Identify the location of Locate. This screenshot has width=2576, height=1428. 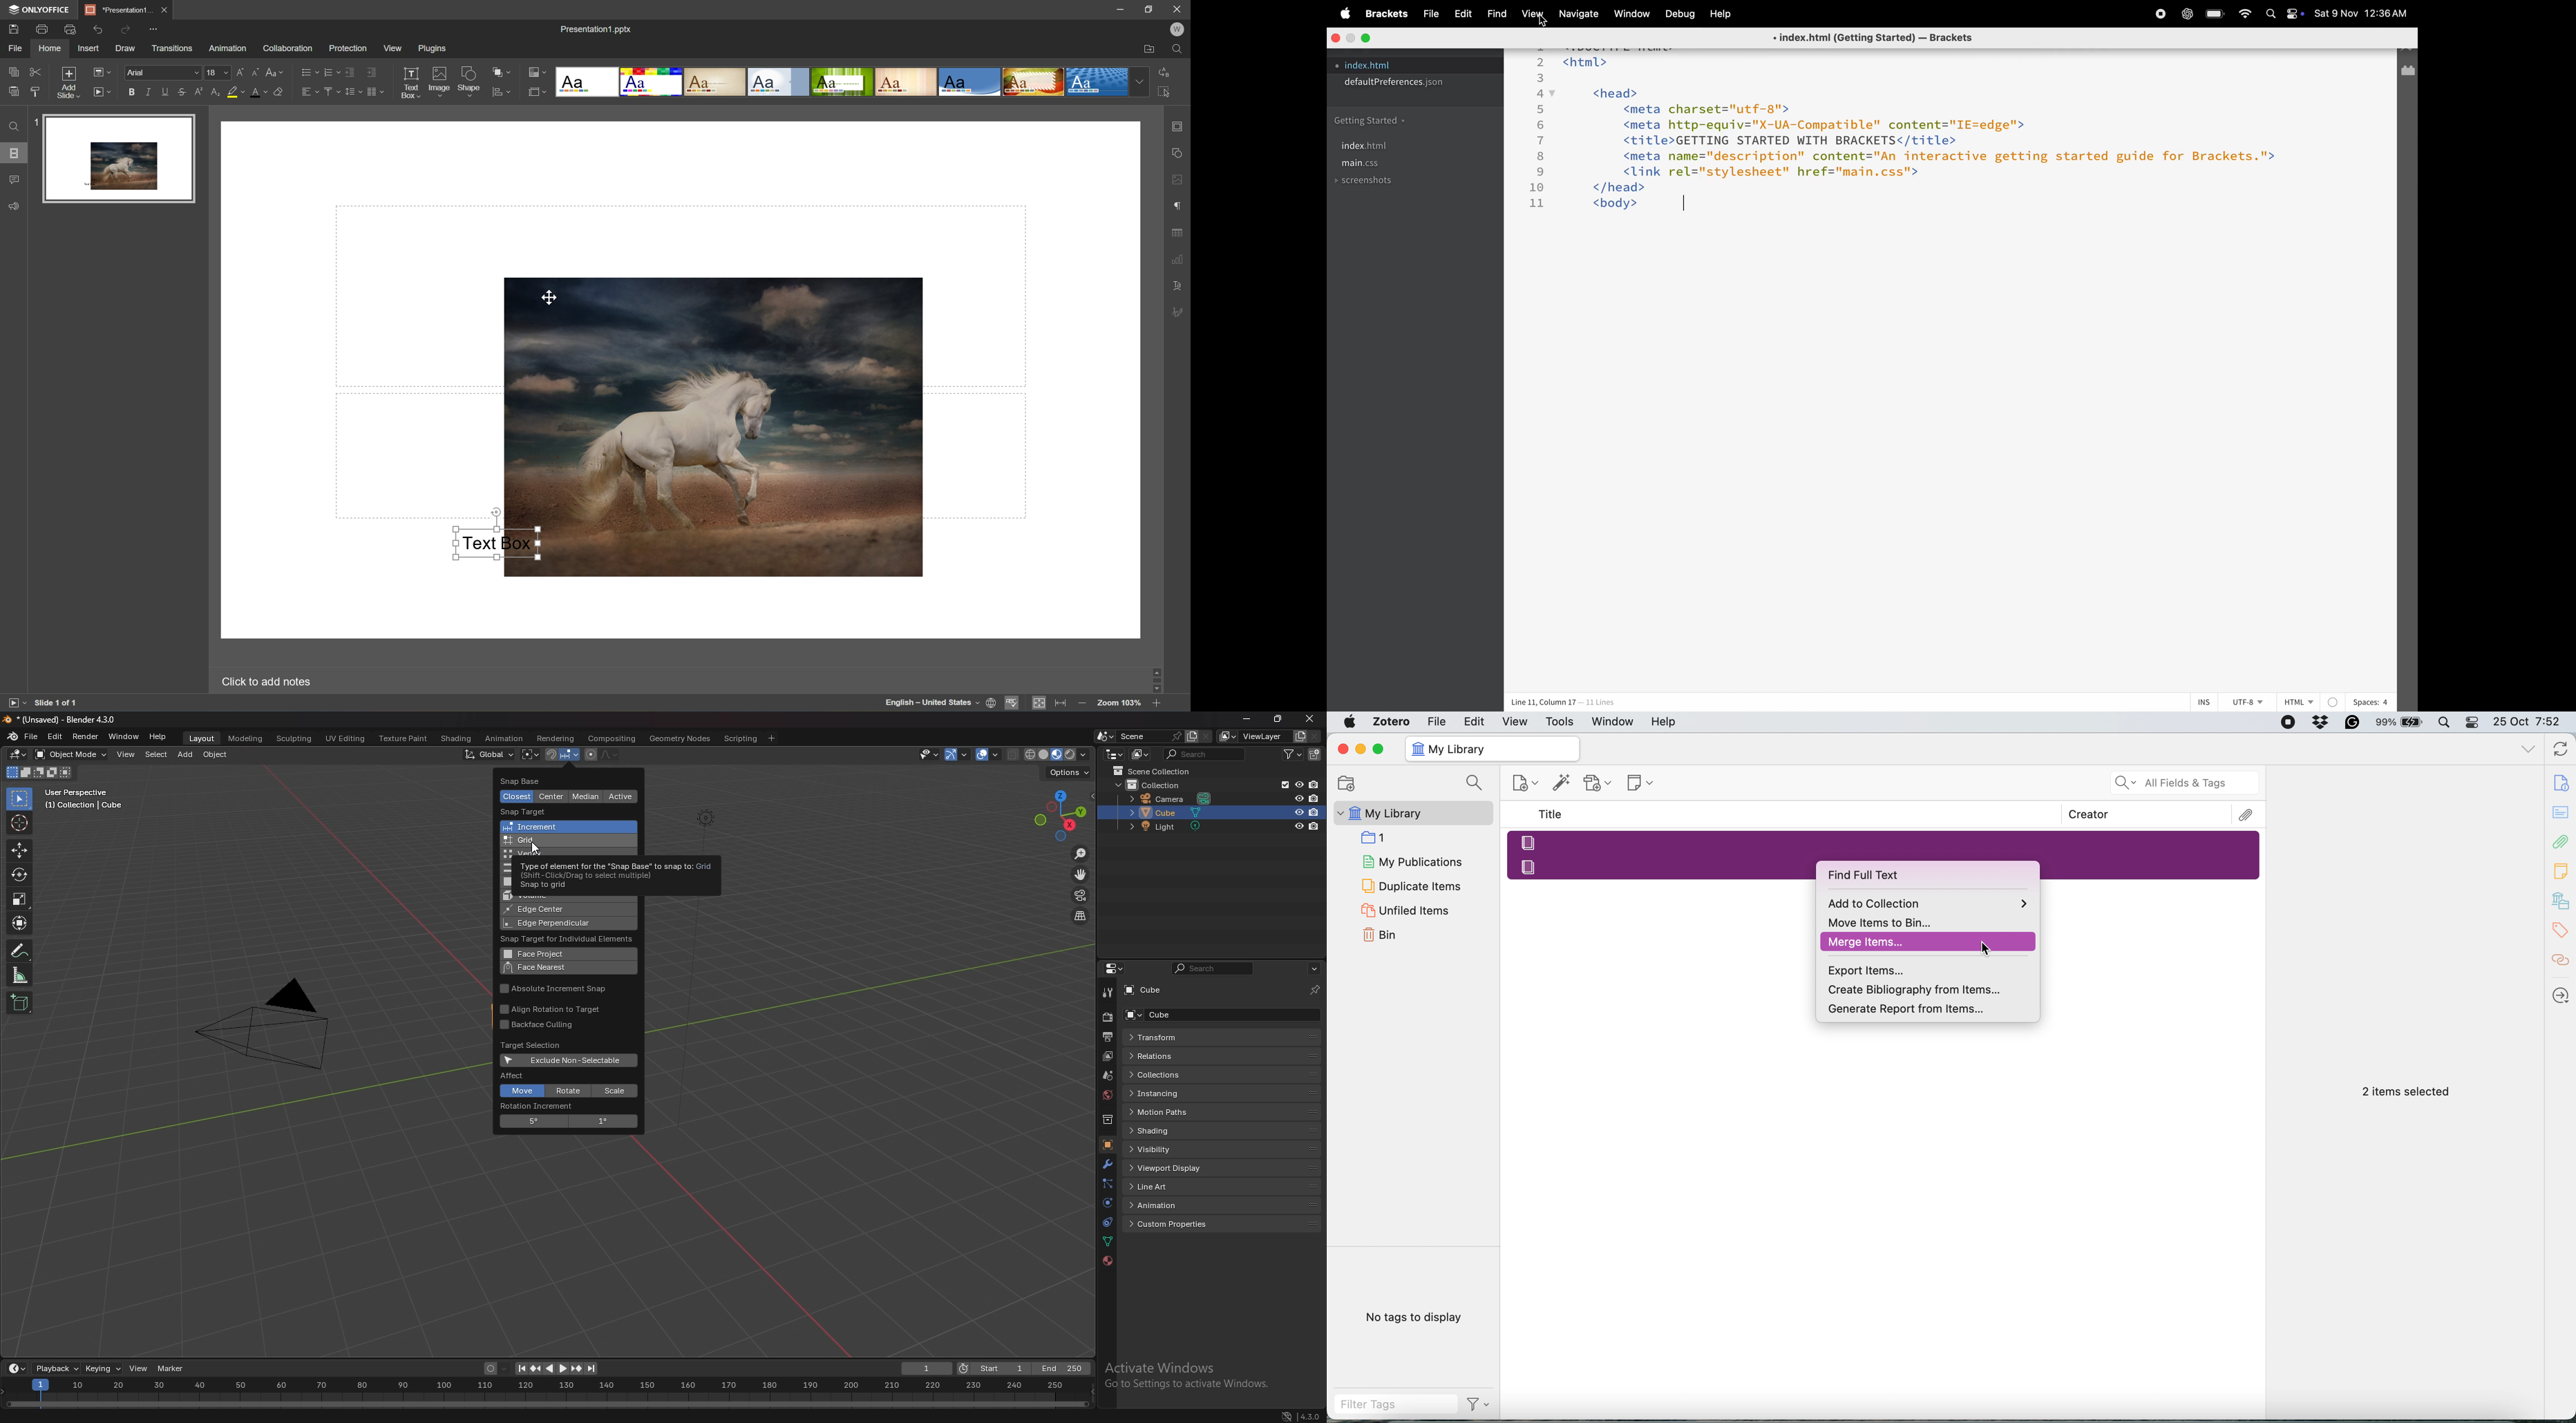
(2562, 996).